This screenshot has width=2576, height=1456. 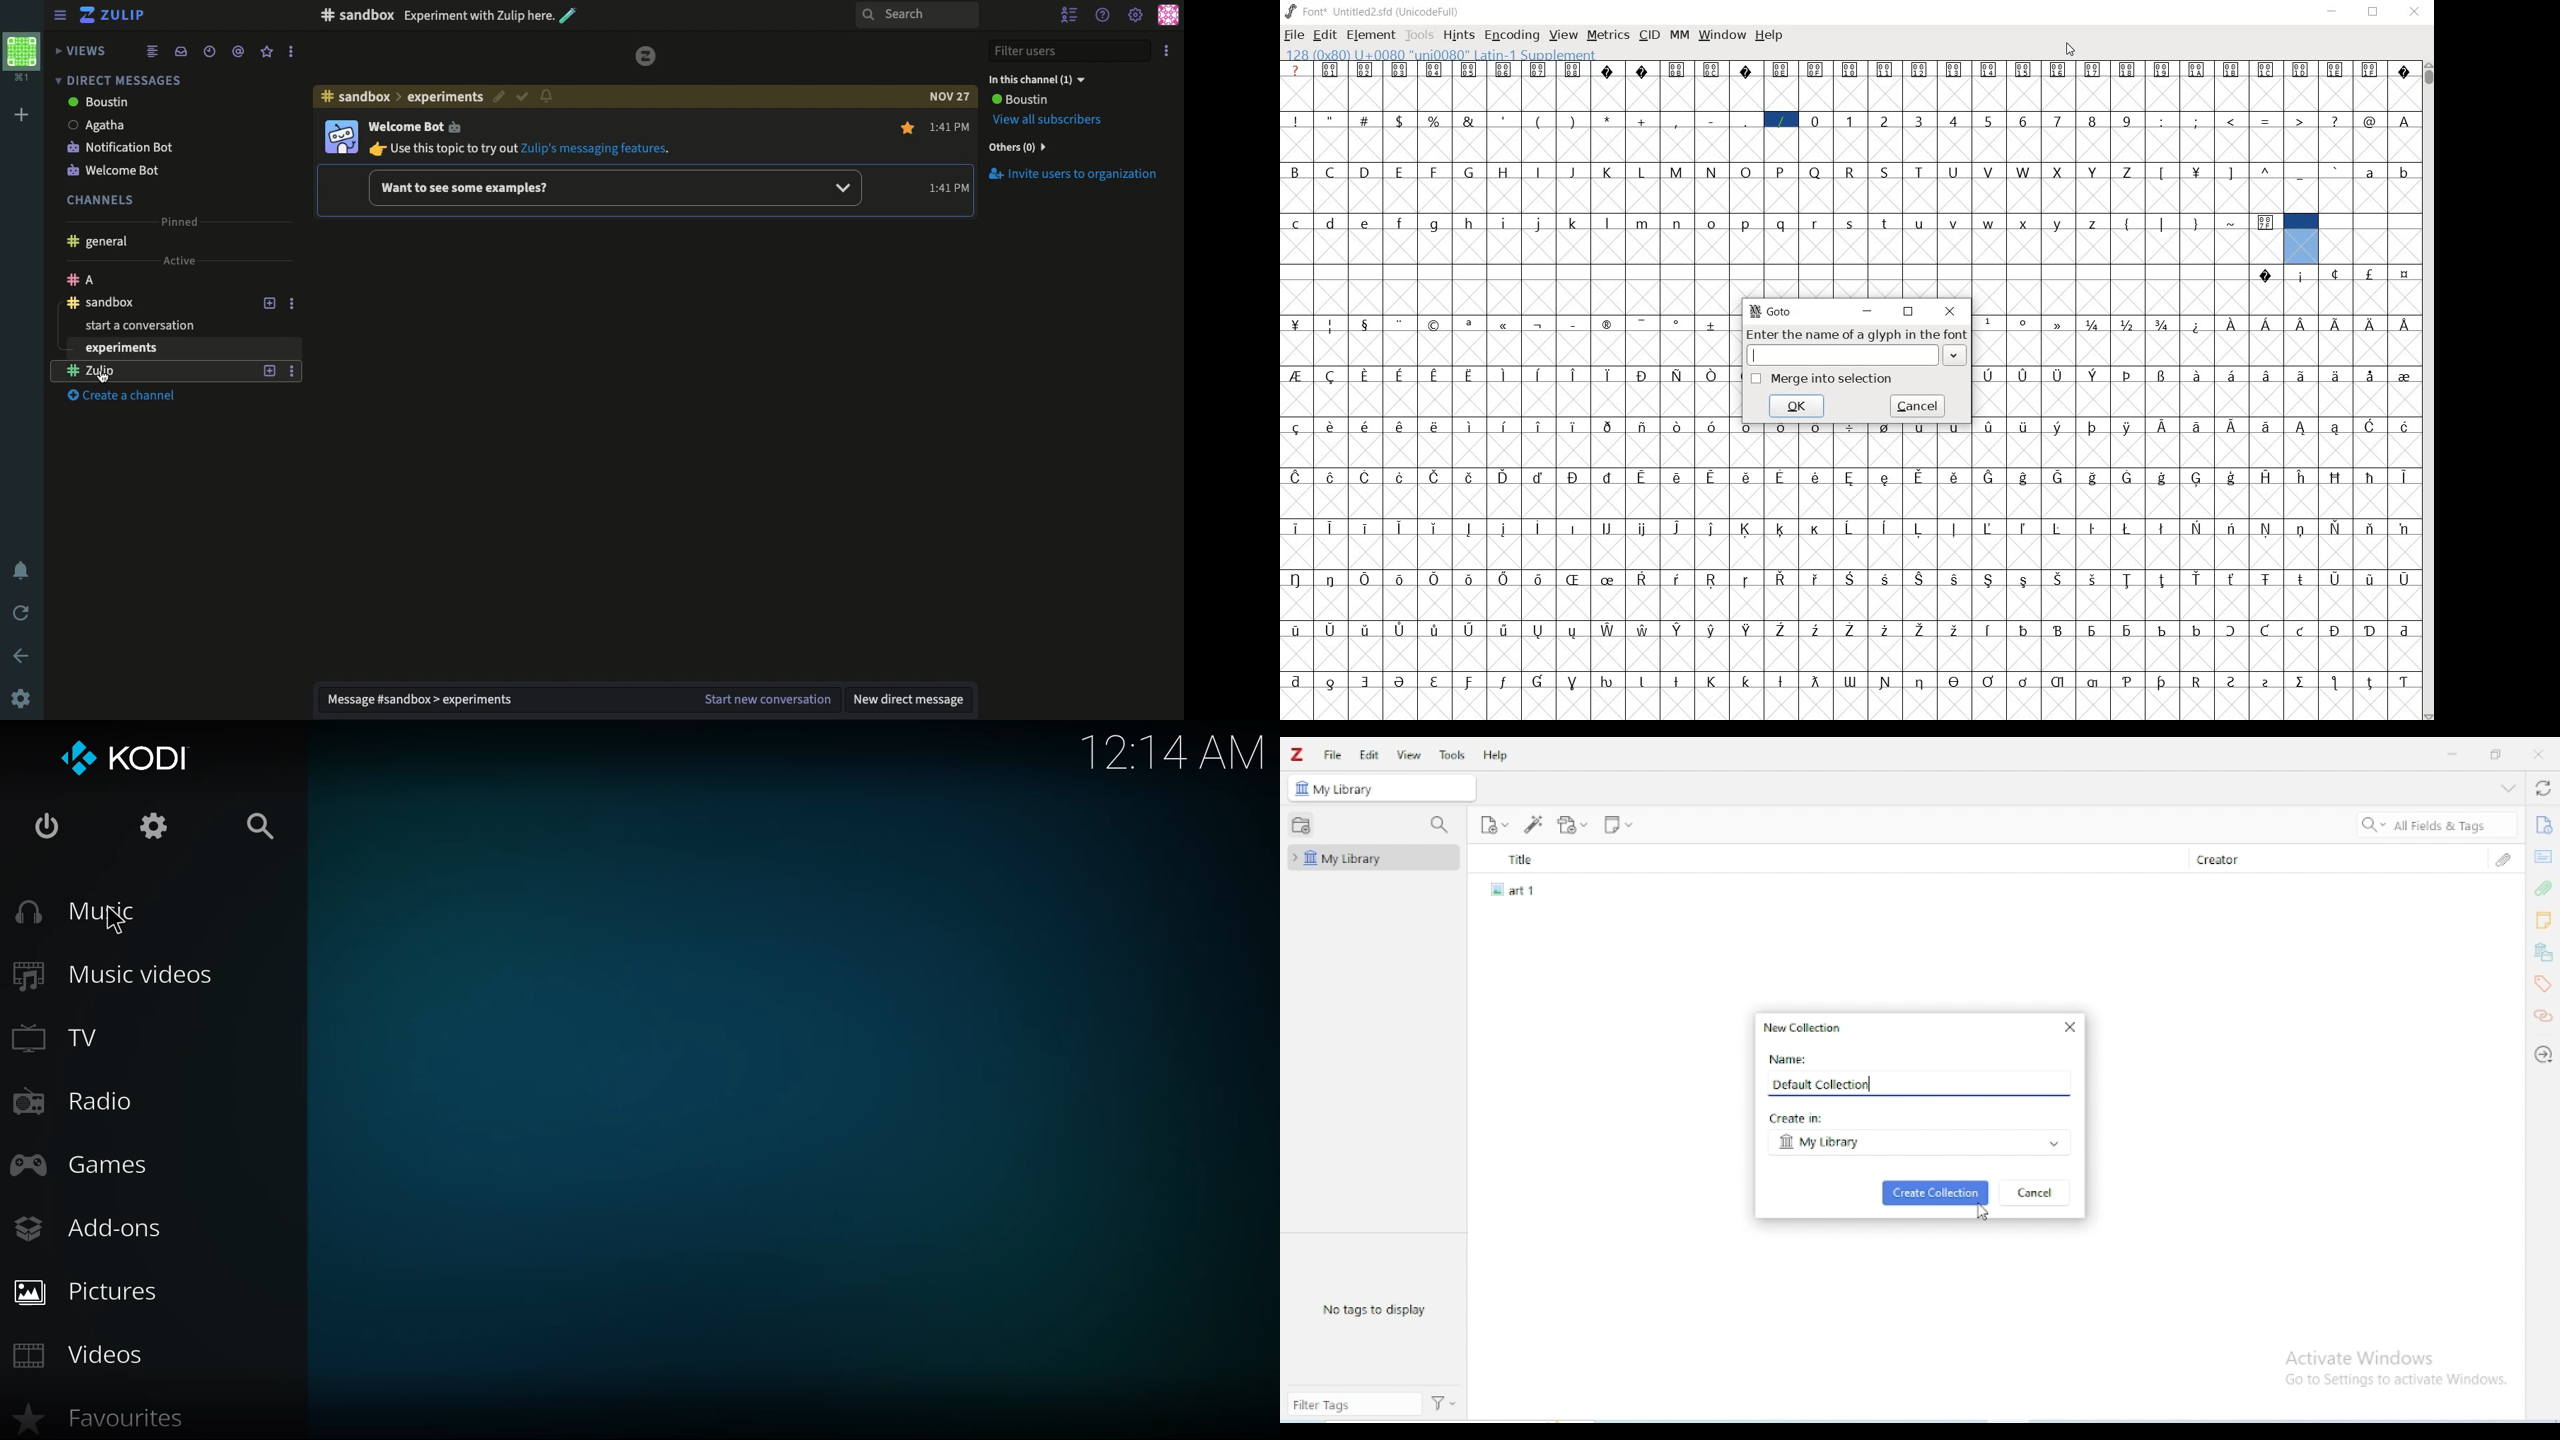 I want to click on {, so click(x=2129, y=223).